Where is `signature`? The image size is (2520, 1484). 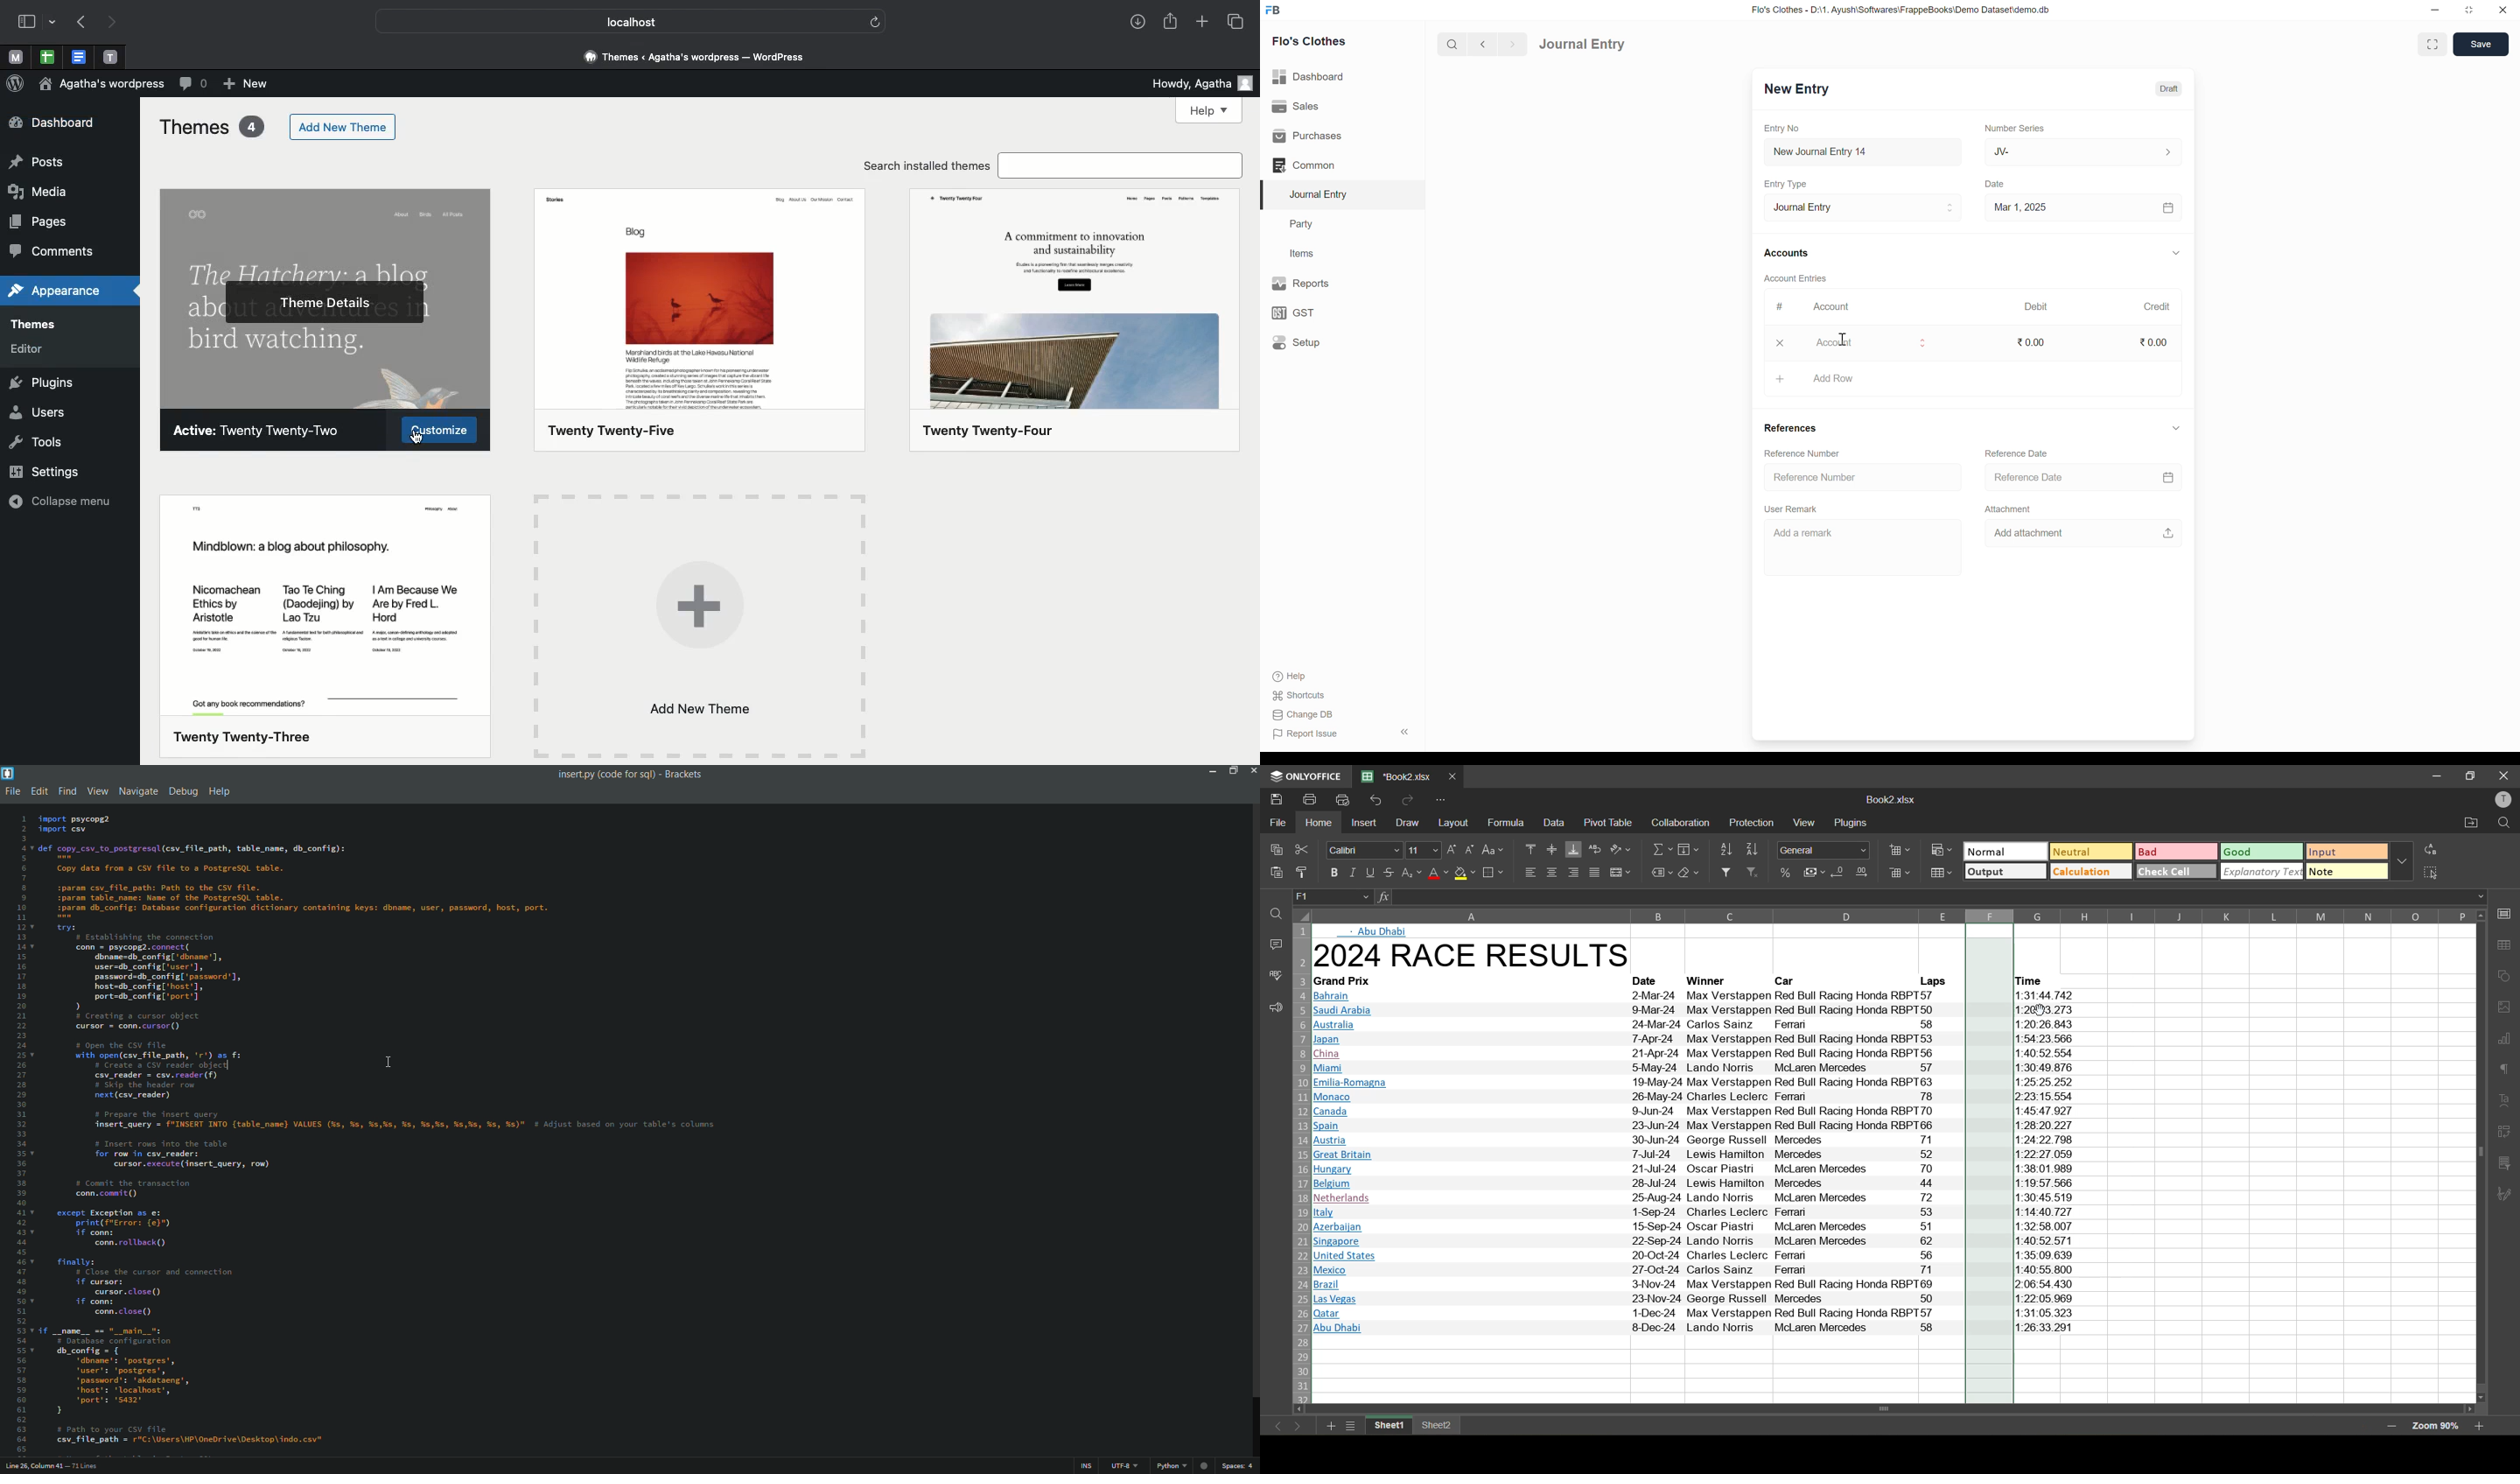 signature is located at coordinates (2508, 1195).